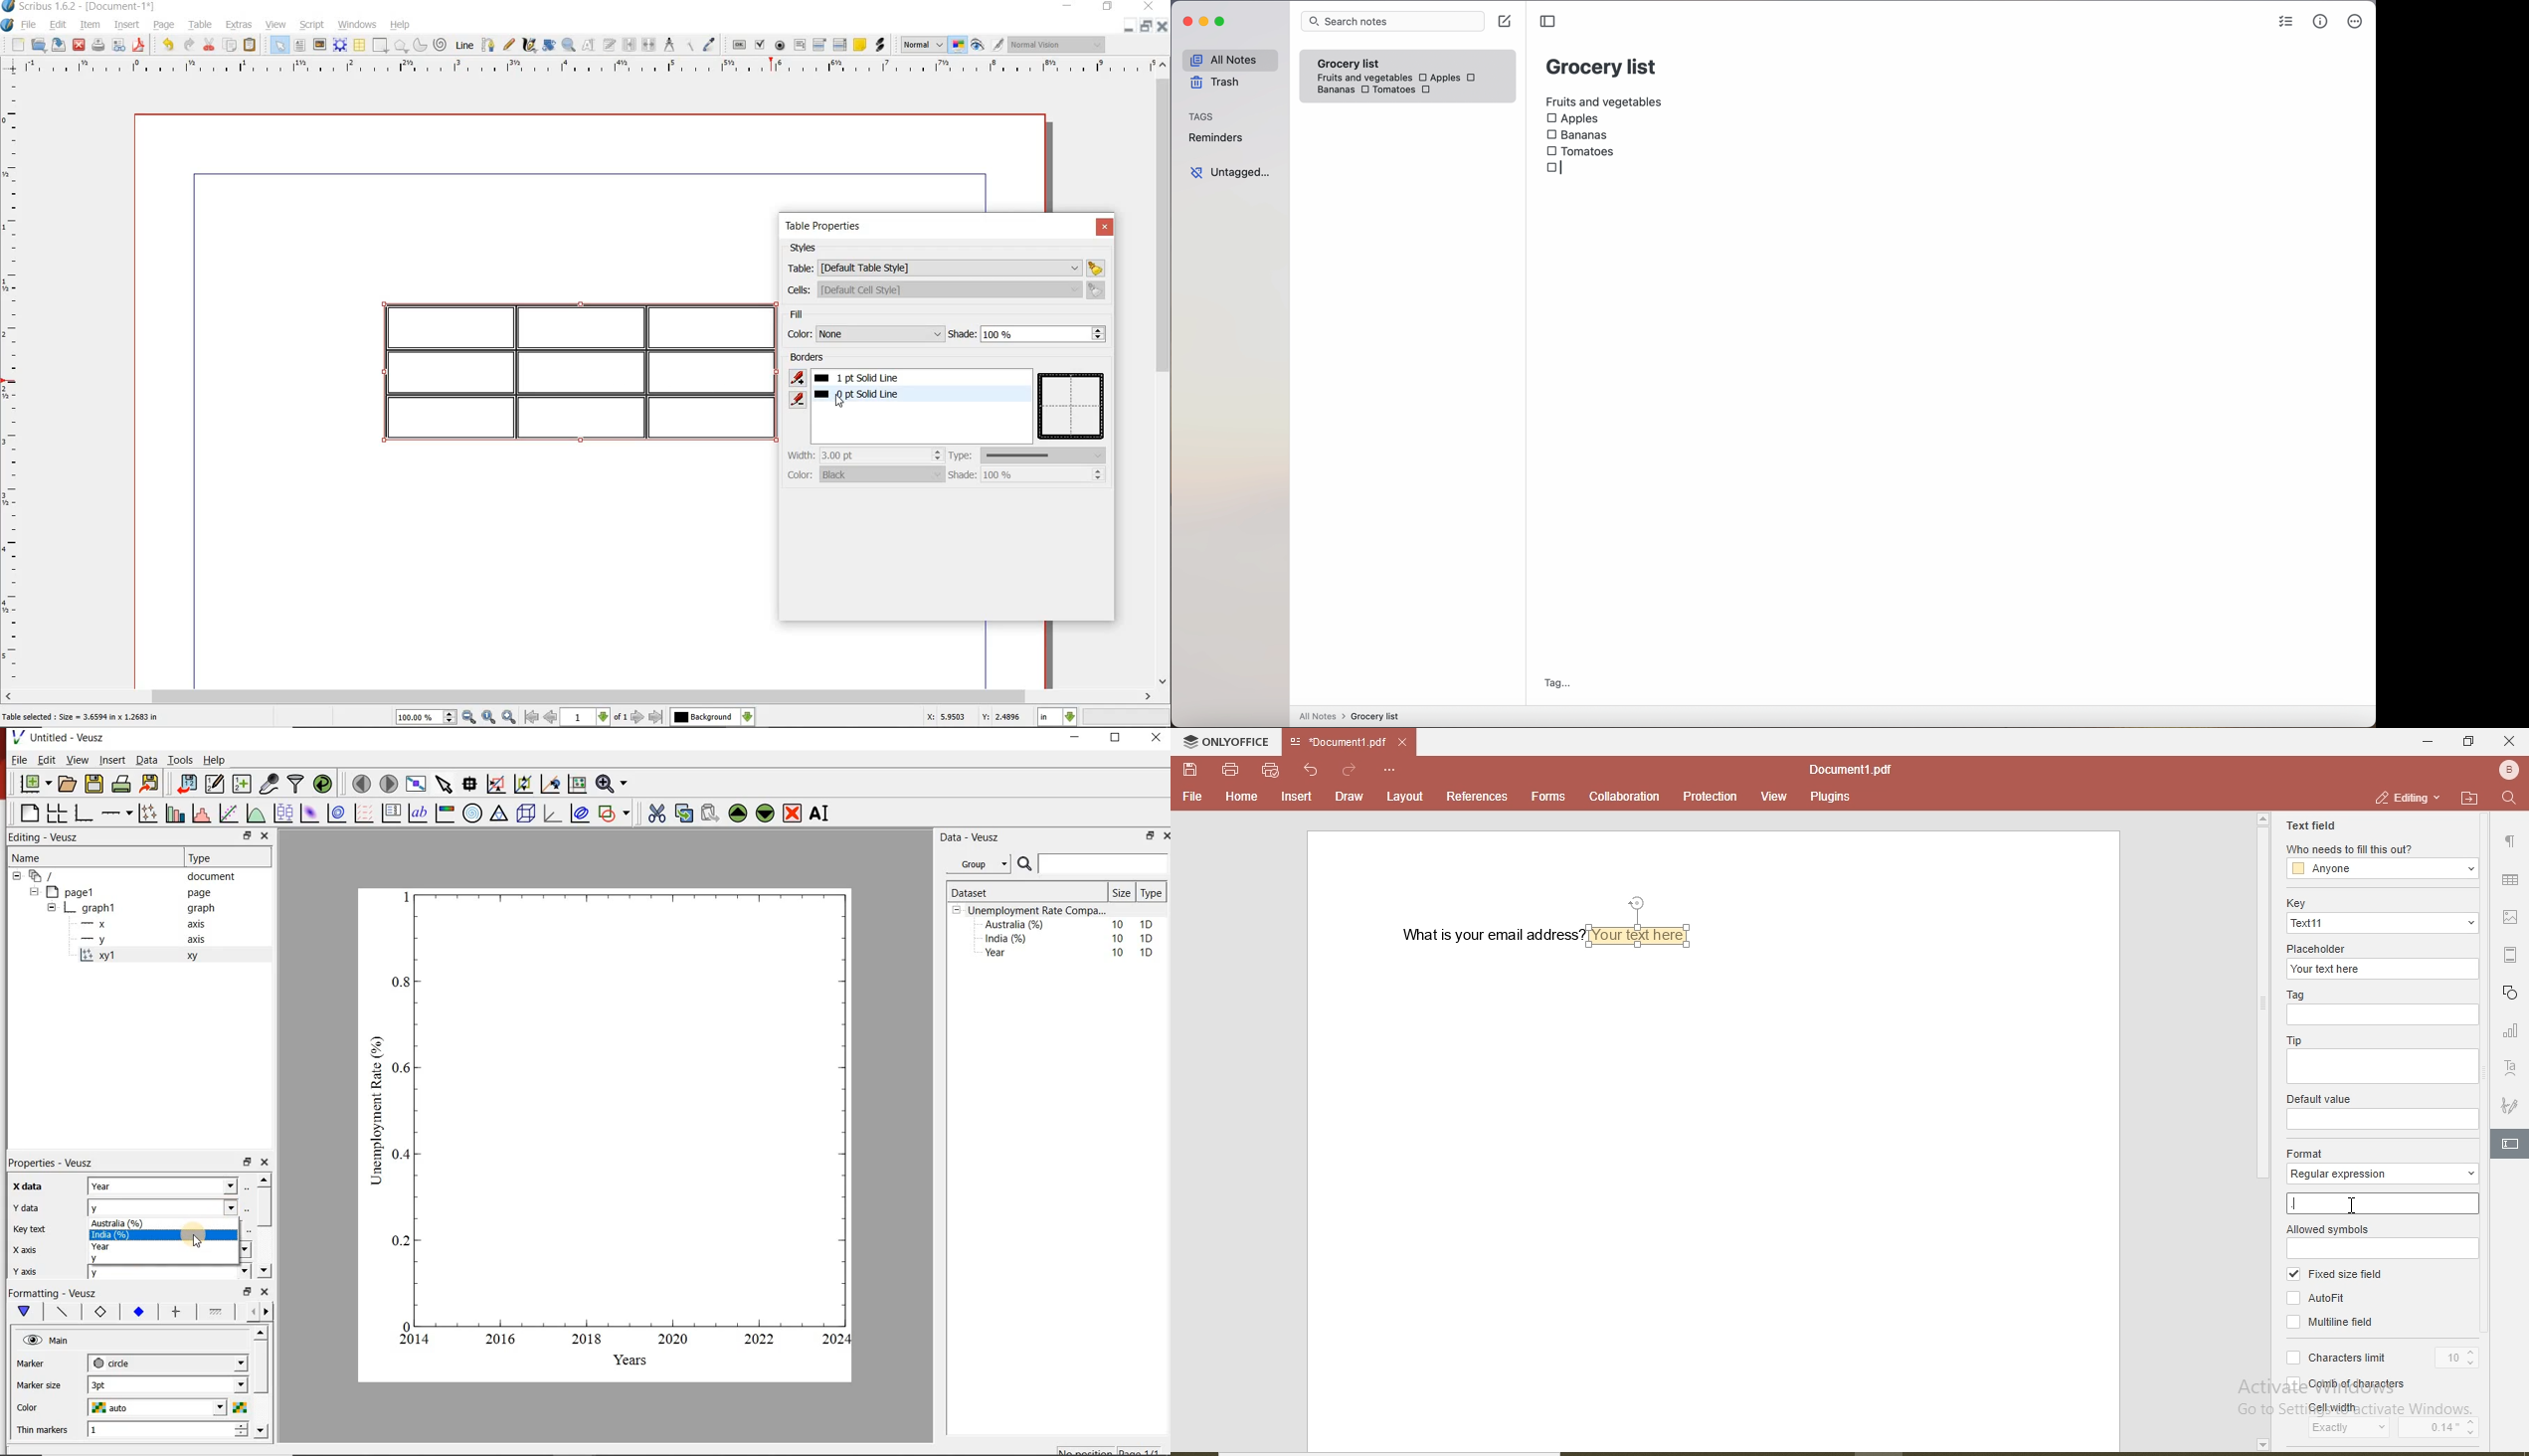 This screenshot has width=2548, height=1456. I want to click on visual appearance of the display, so click(1062, 46).